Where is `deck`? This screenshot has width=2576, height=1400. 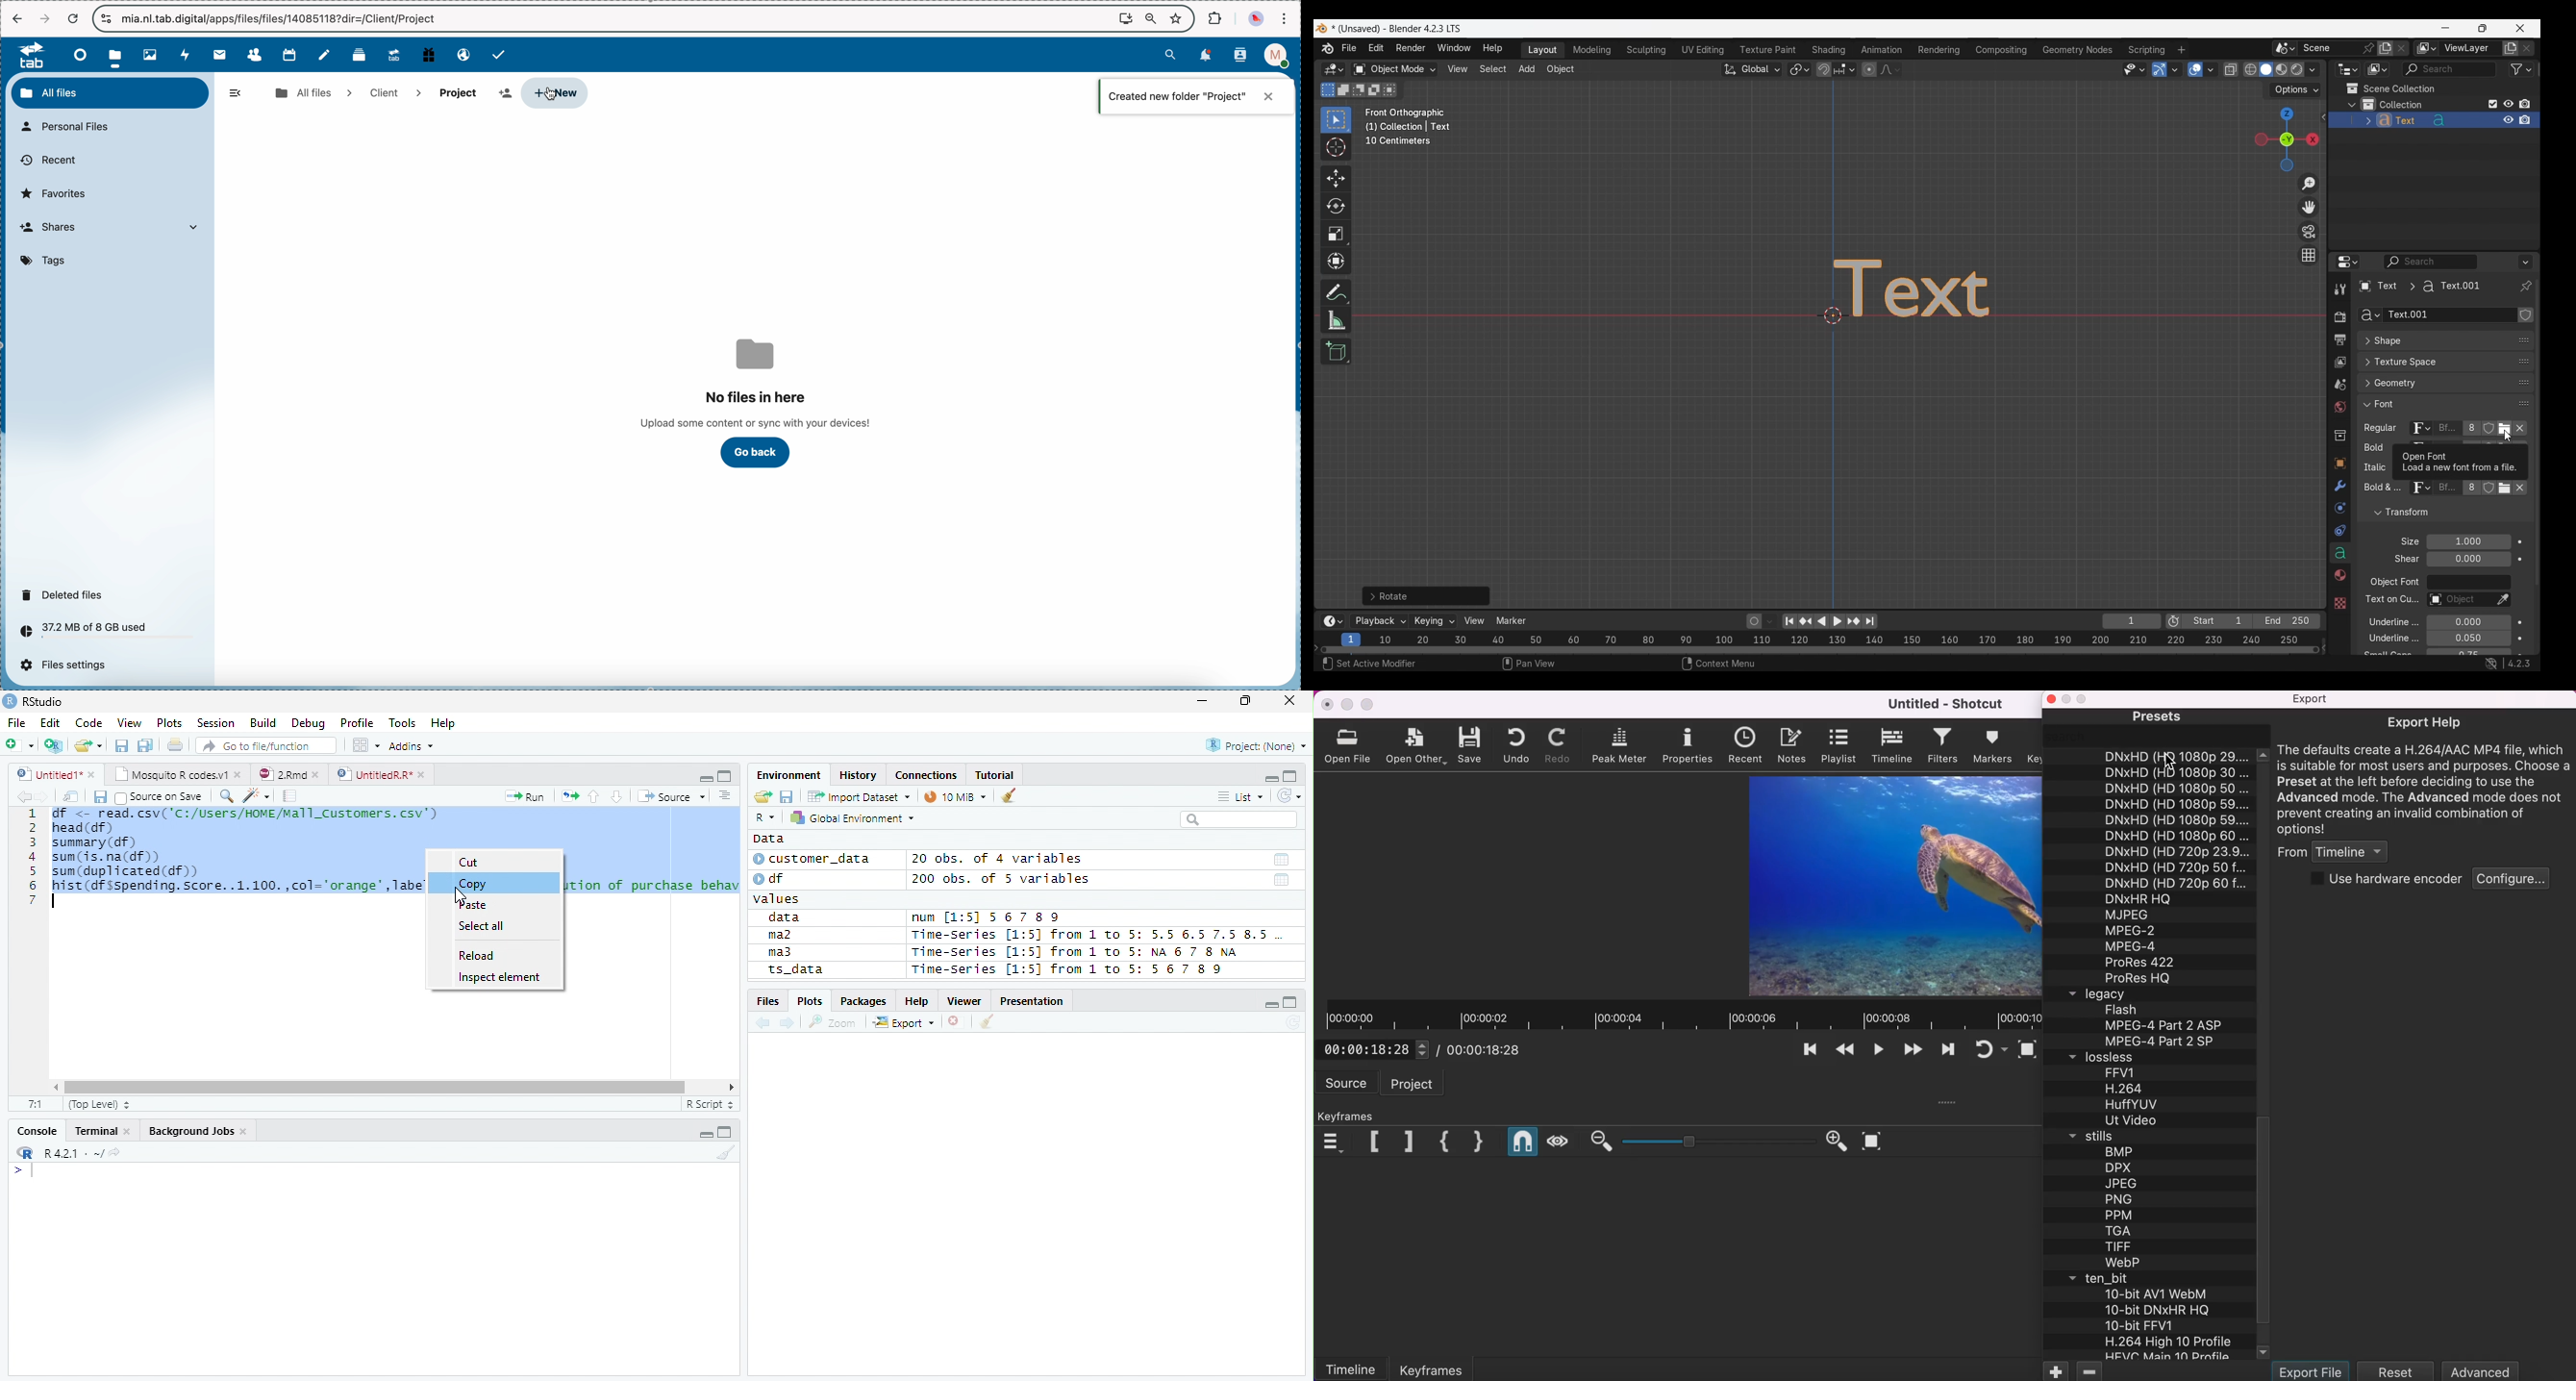 deck is located at coordinates (361, 54).